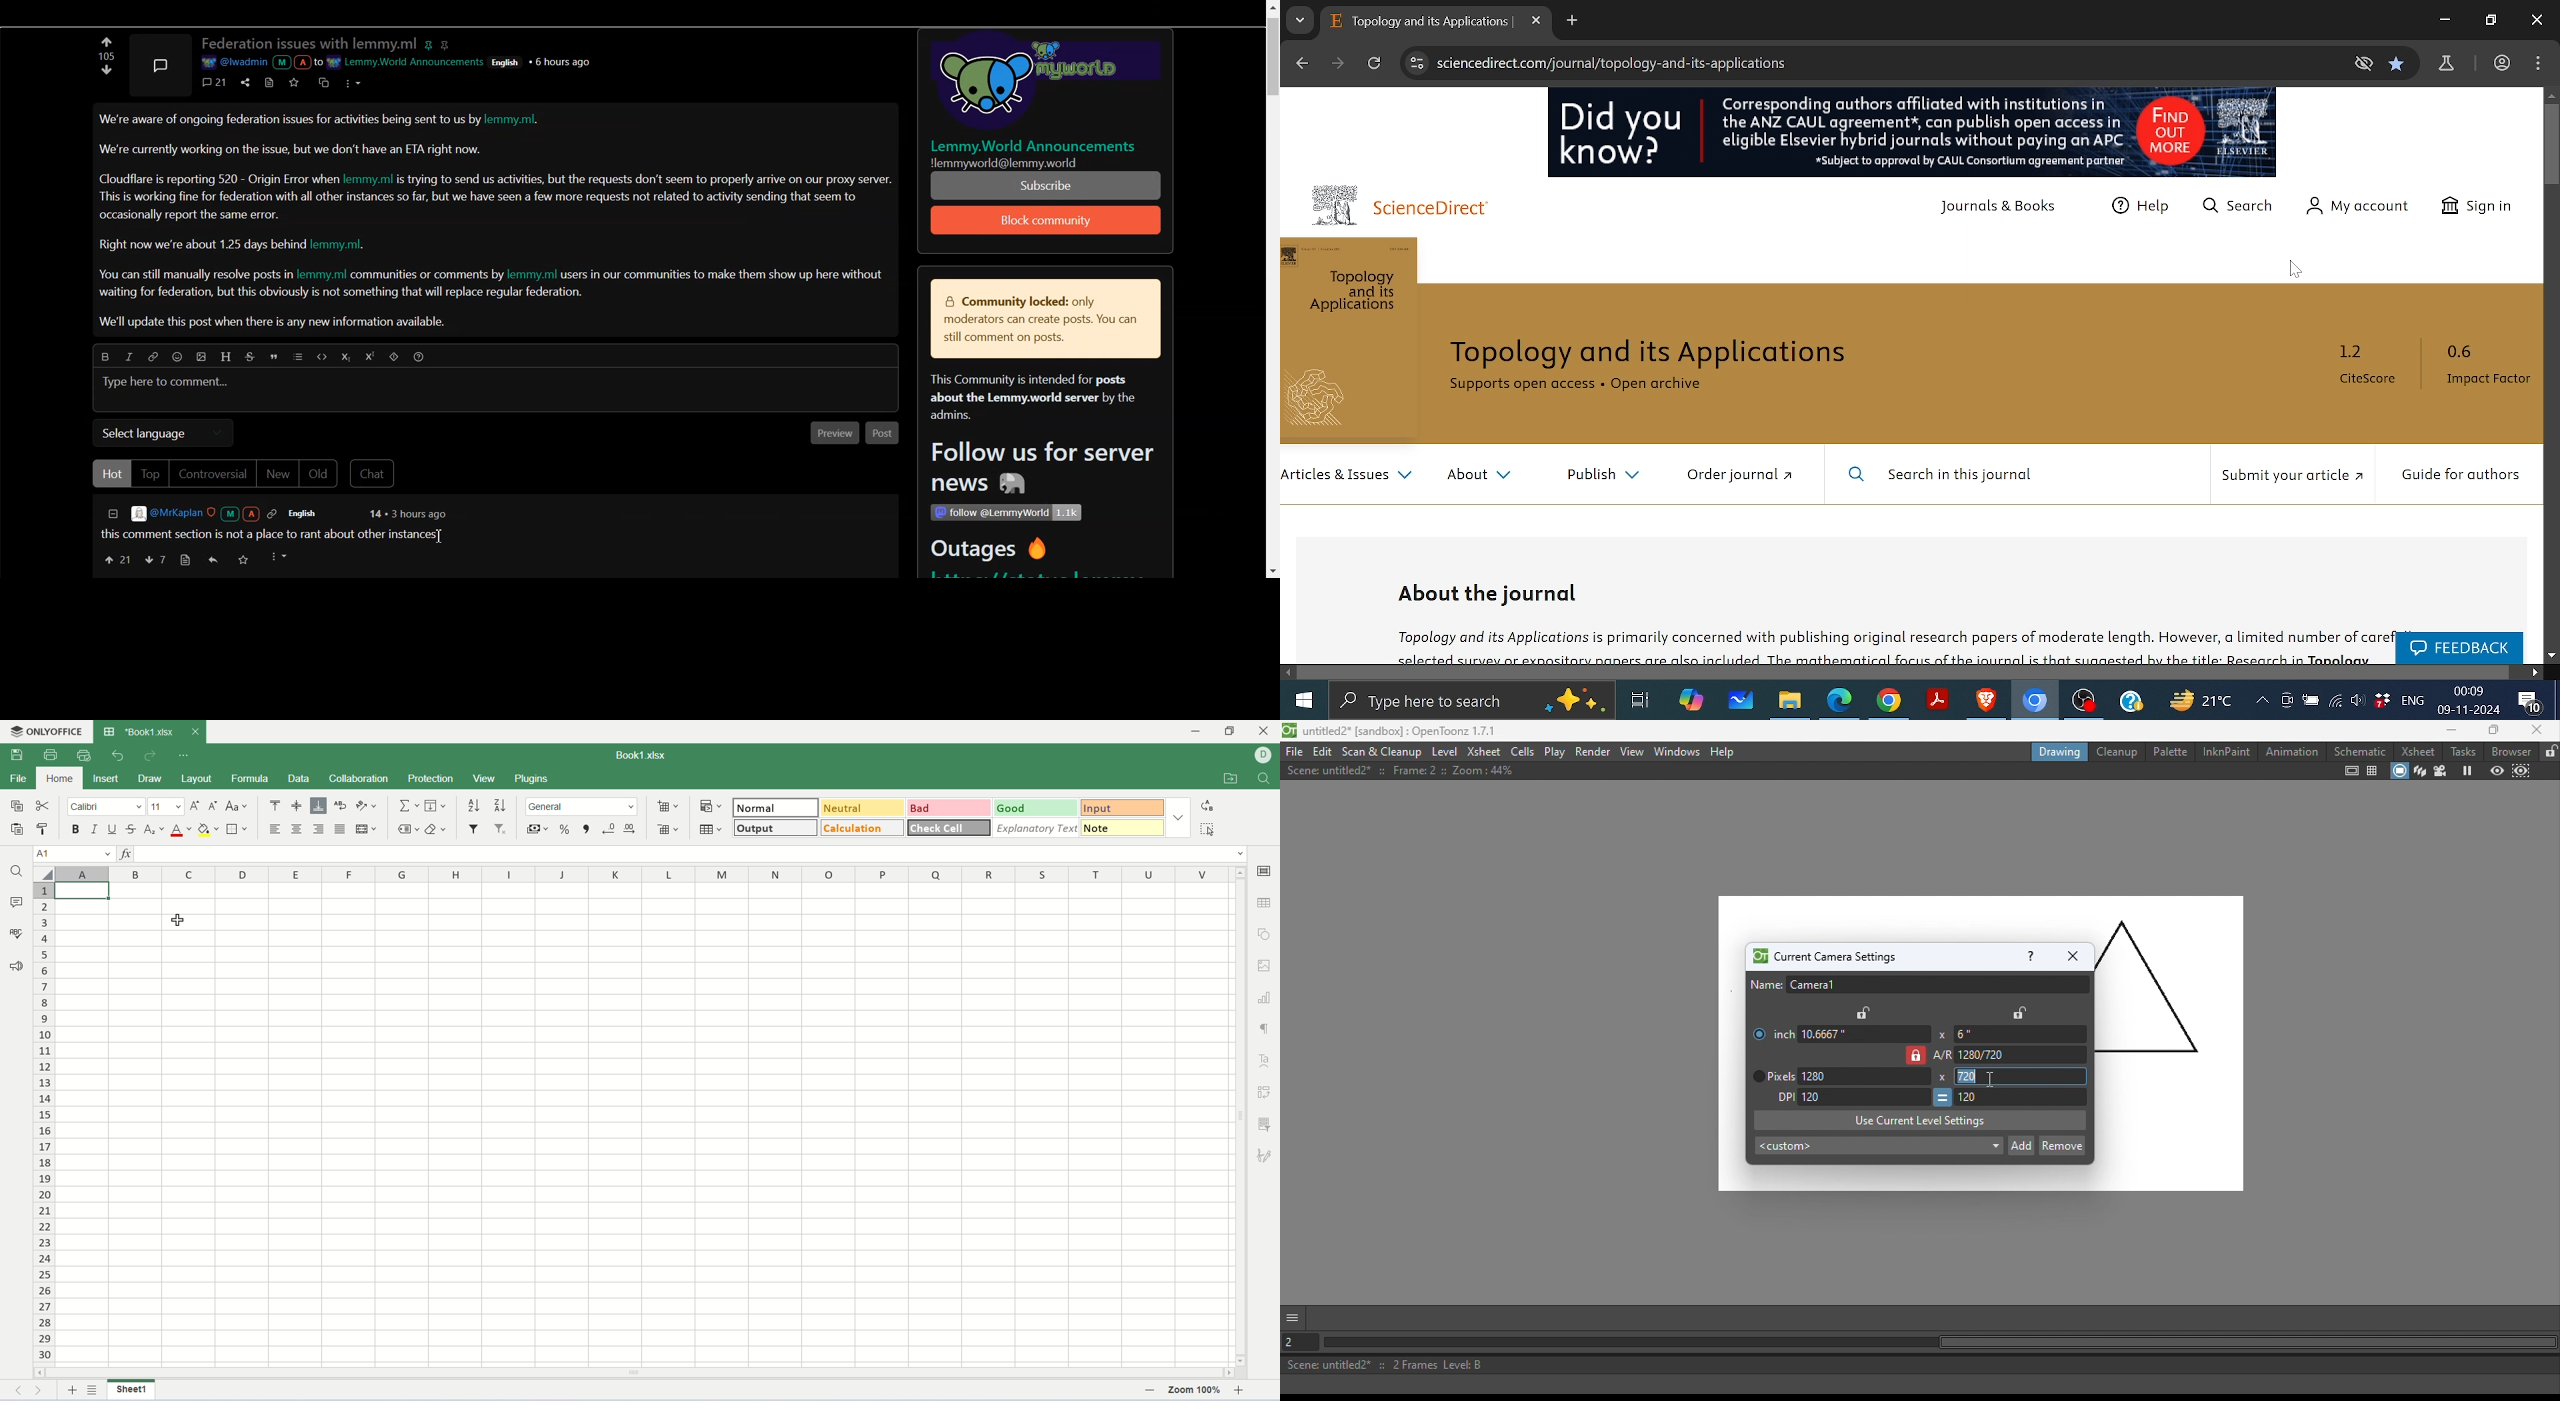 This screenshot has width=2576, height=1428. What do you see at coordinates (691, 853) in the screenshot?
I see `input line` at bounding box center [691, 853].